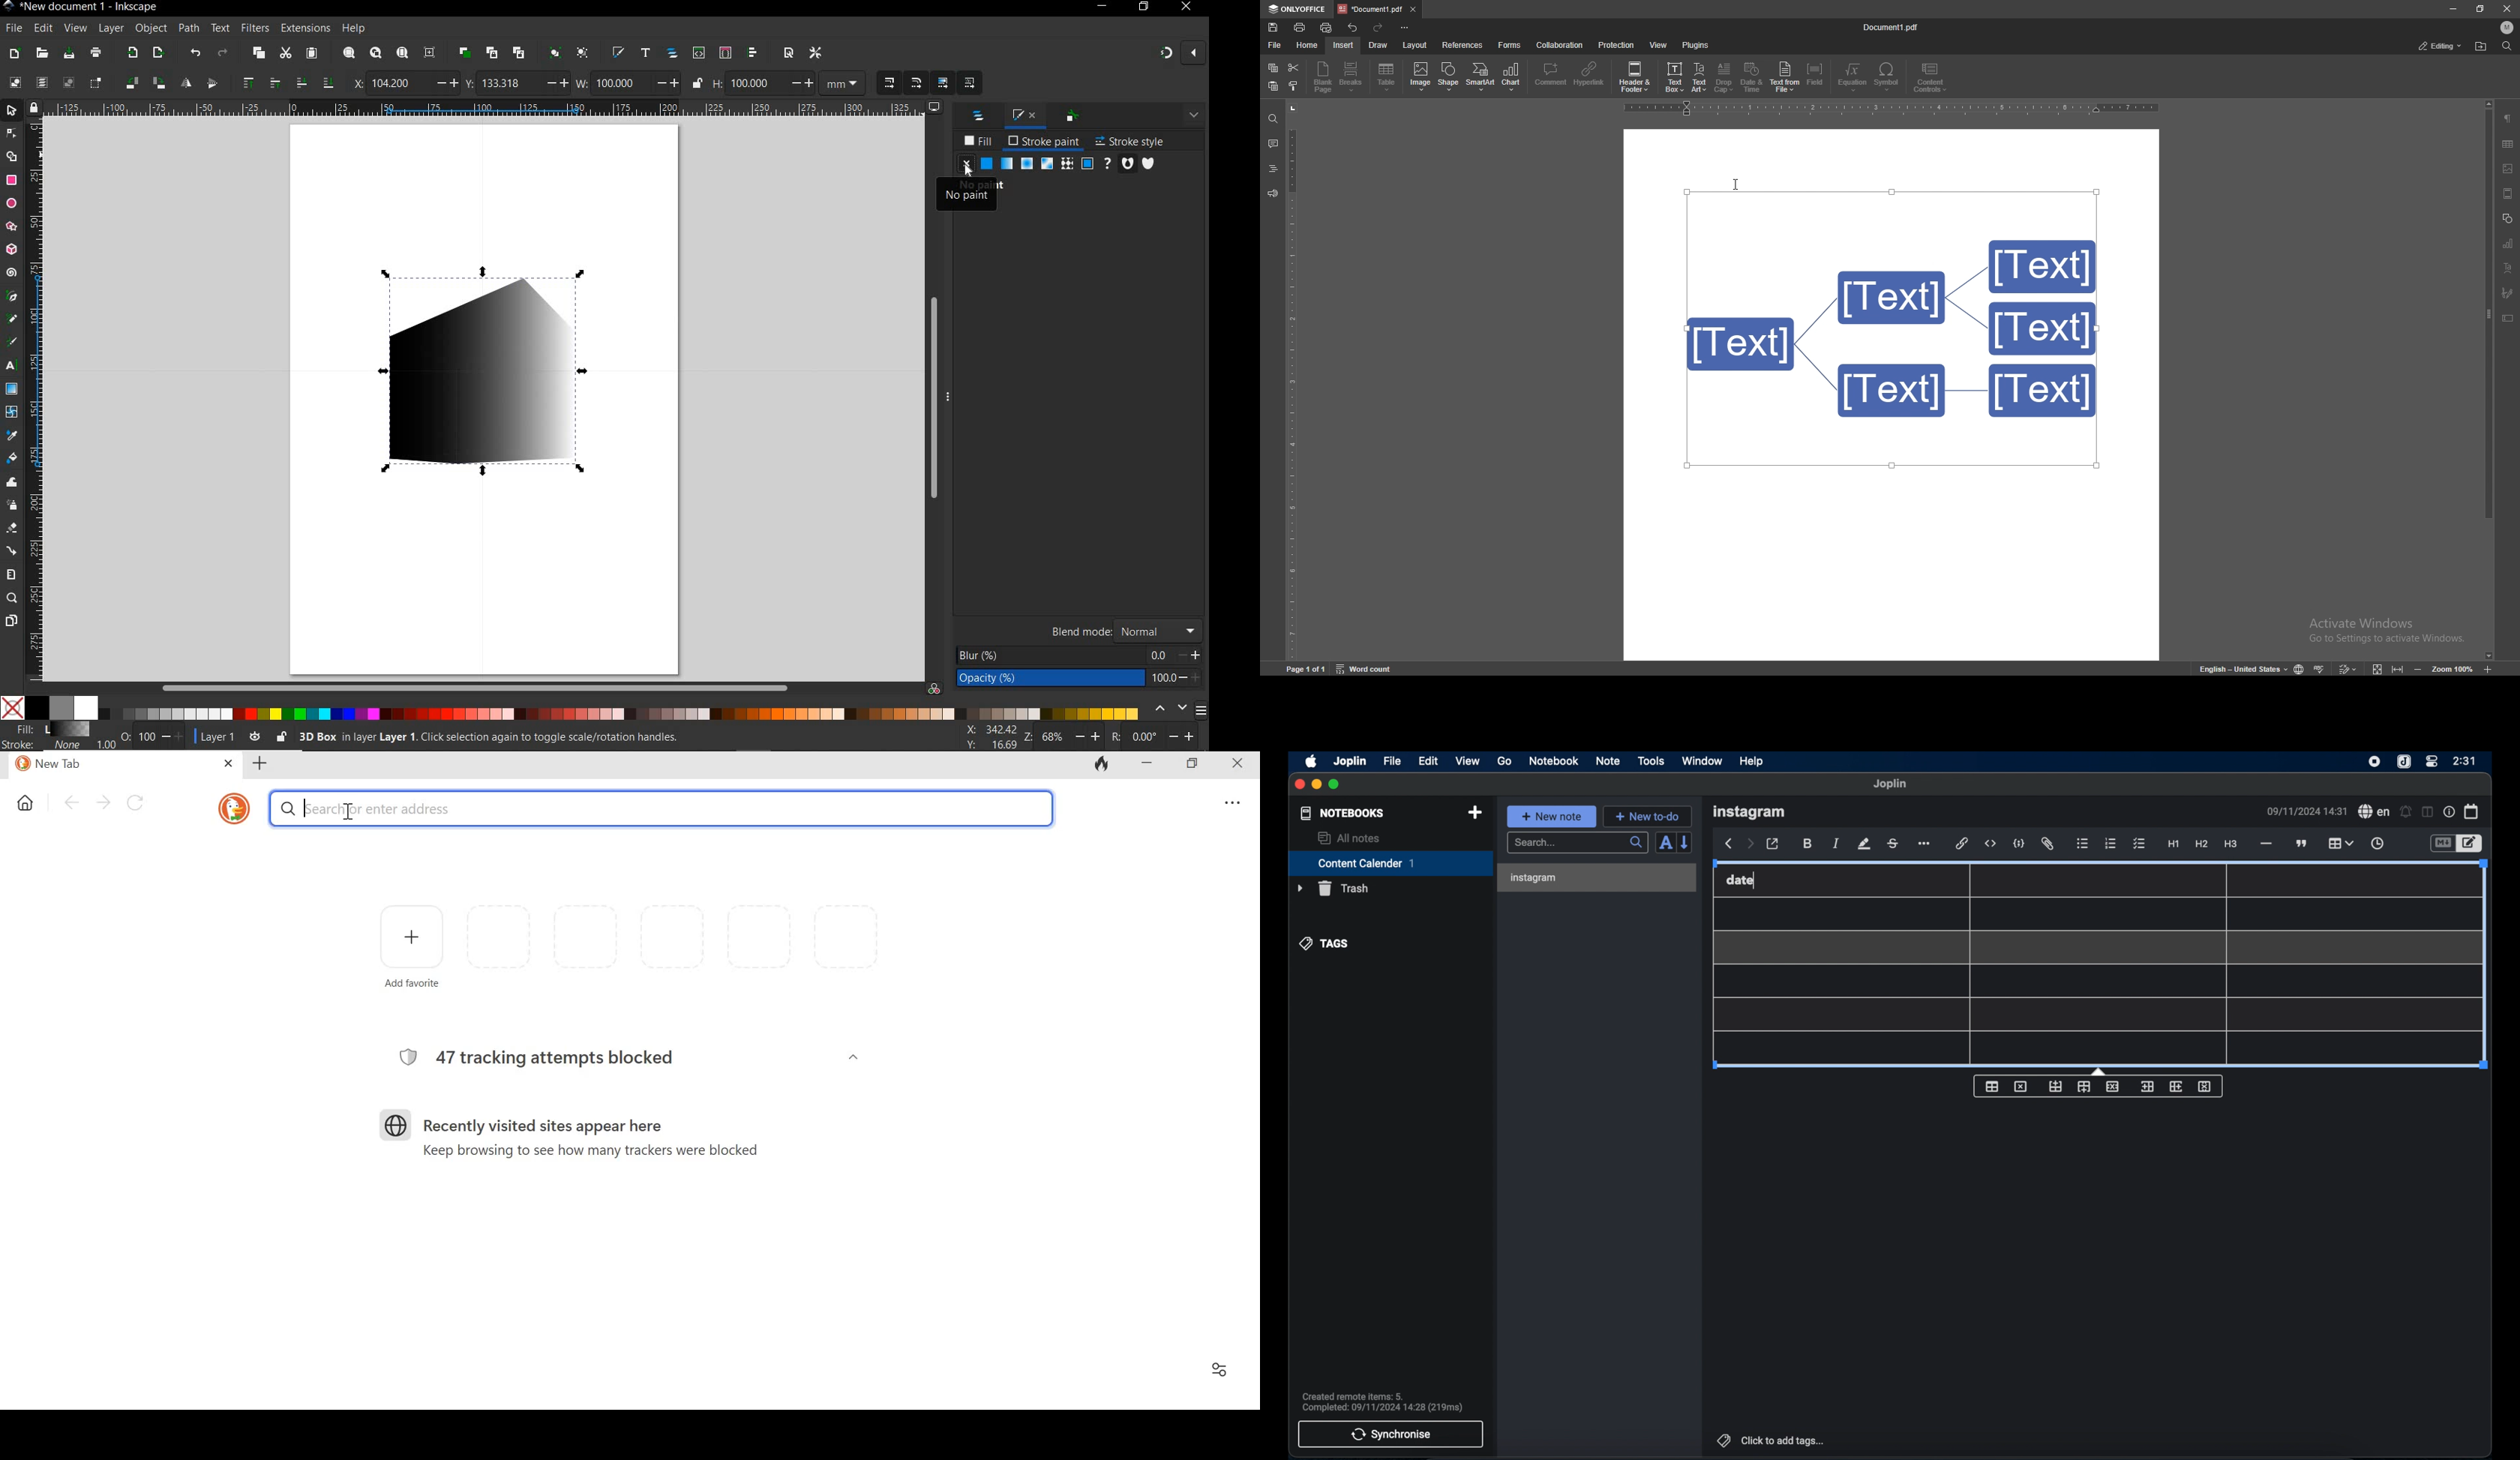  I want to click on bold, so click(1808, 844).